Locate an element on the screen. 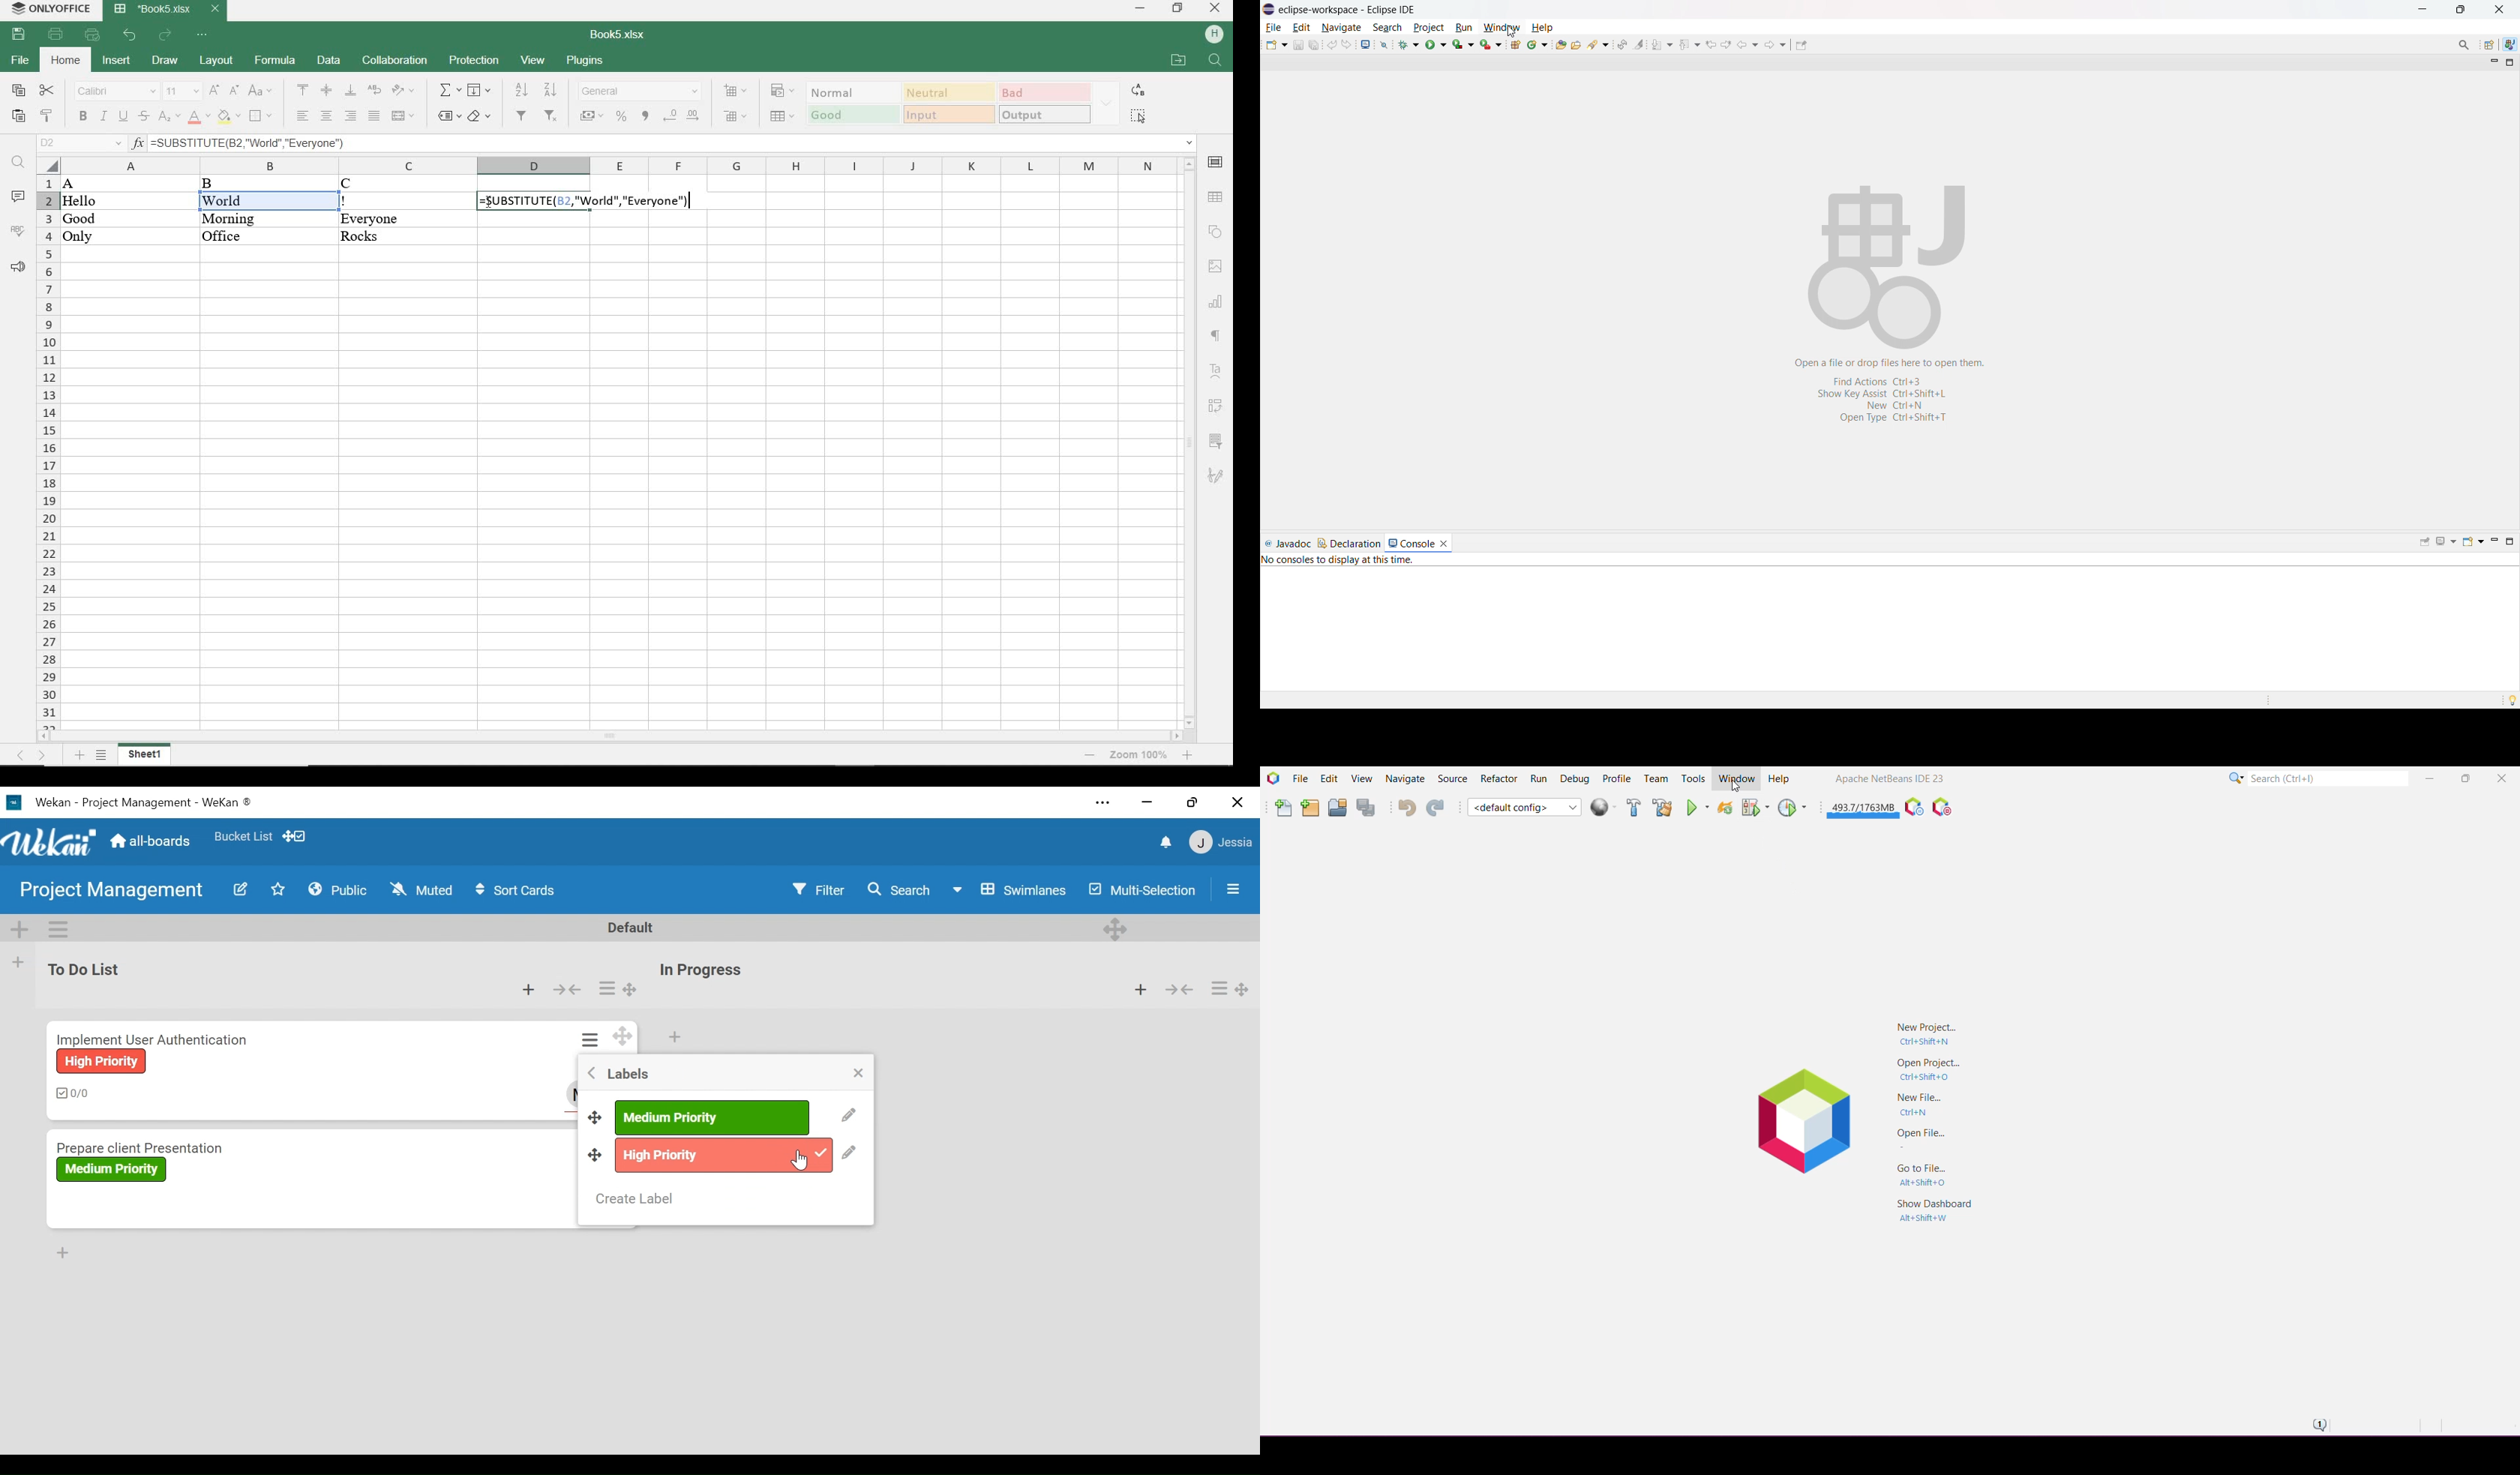 The height and width of the screenshot is (1484, 2520). notifications is located at coordinates (1164, 841).